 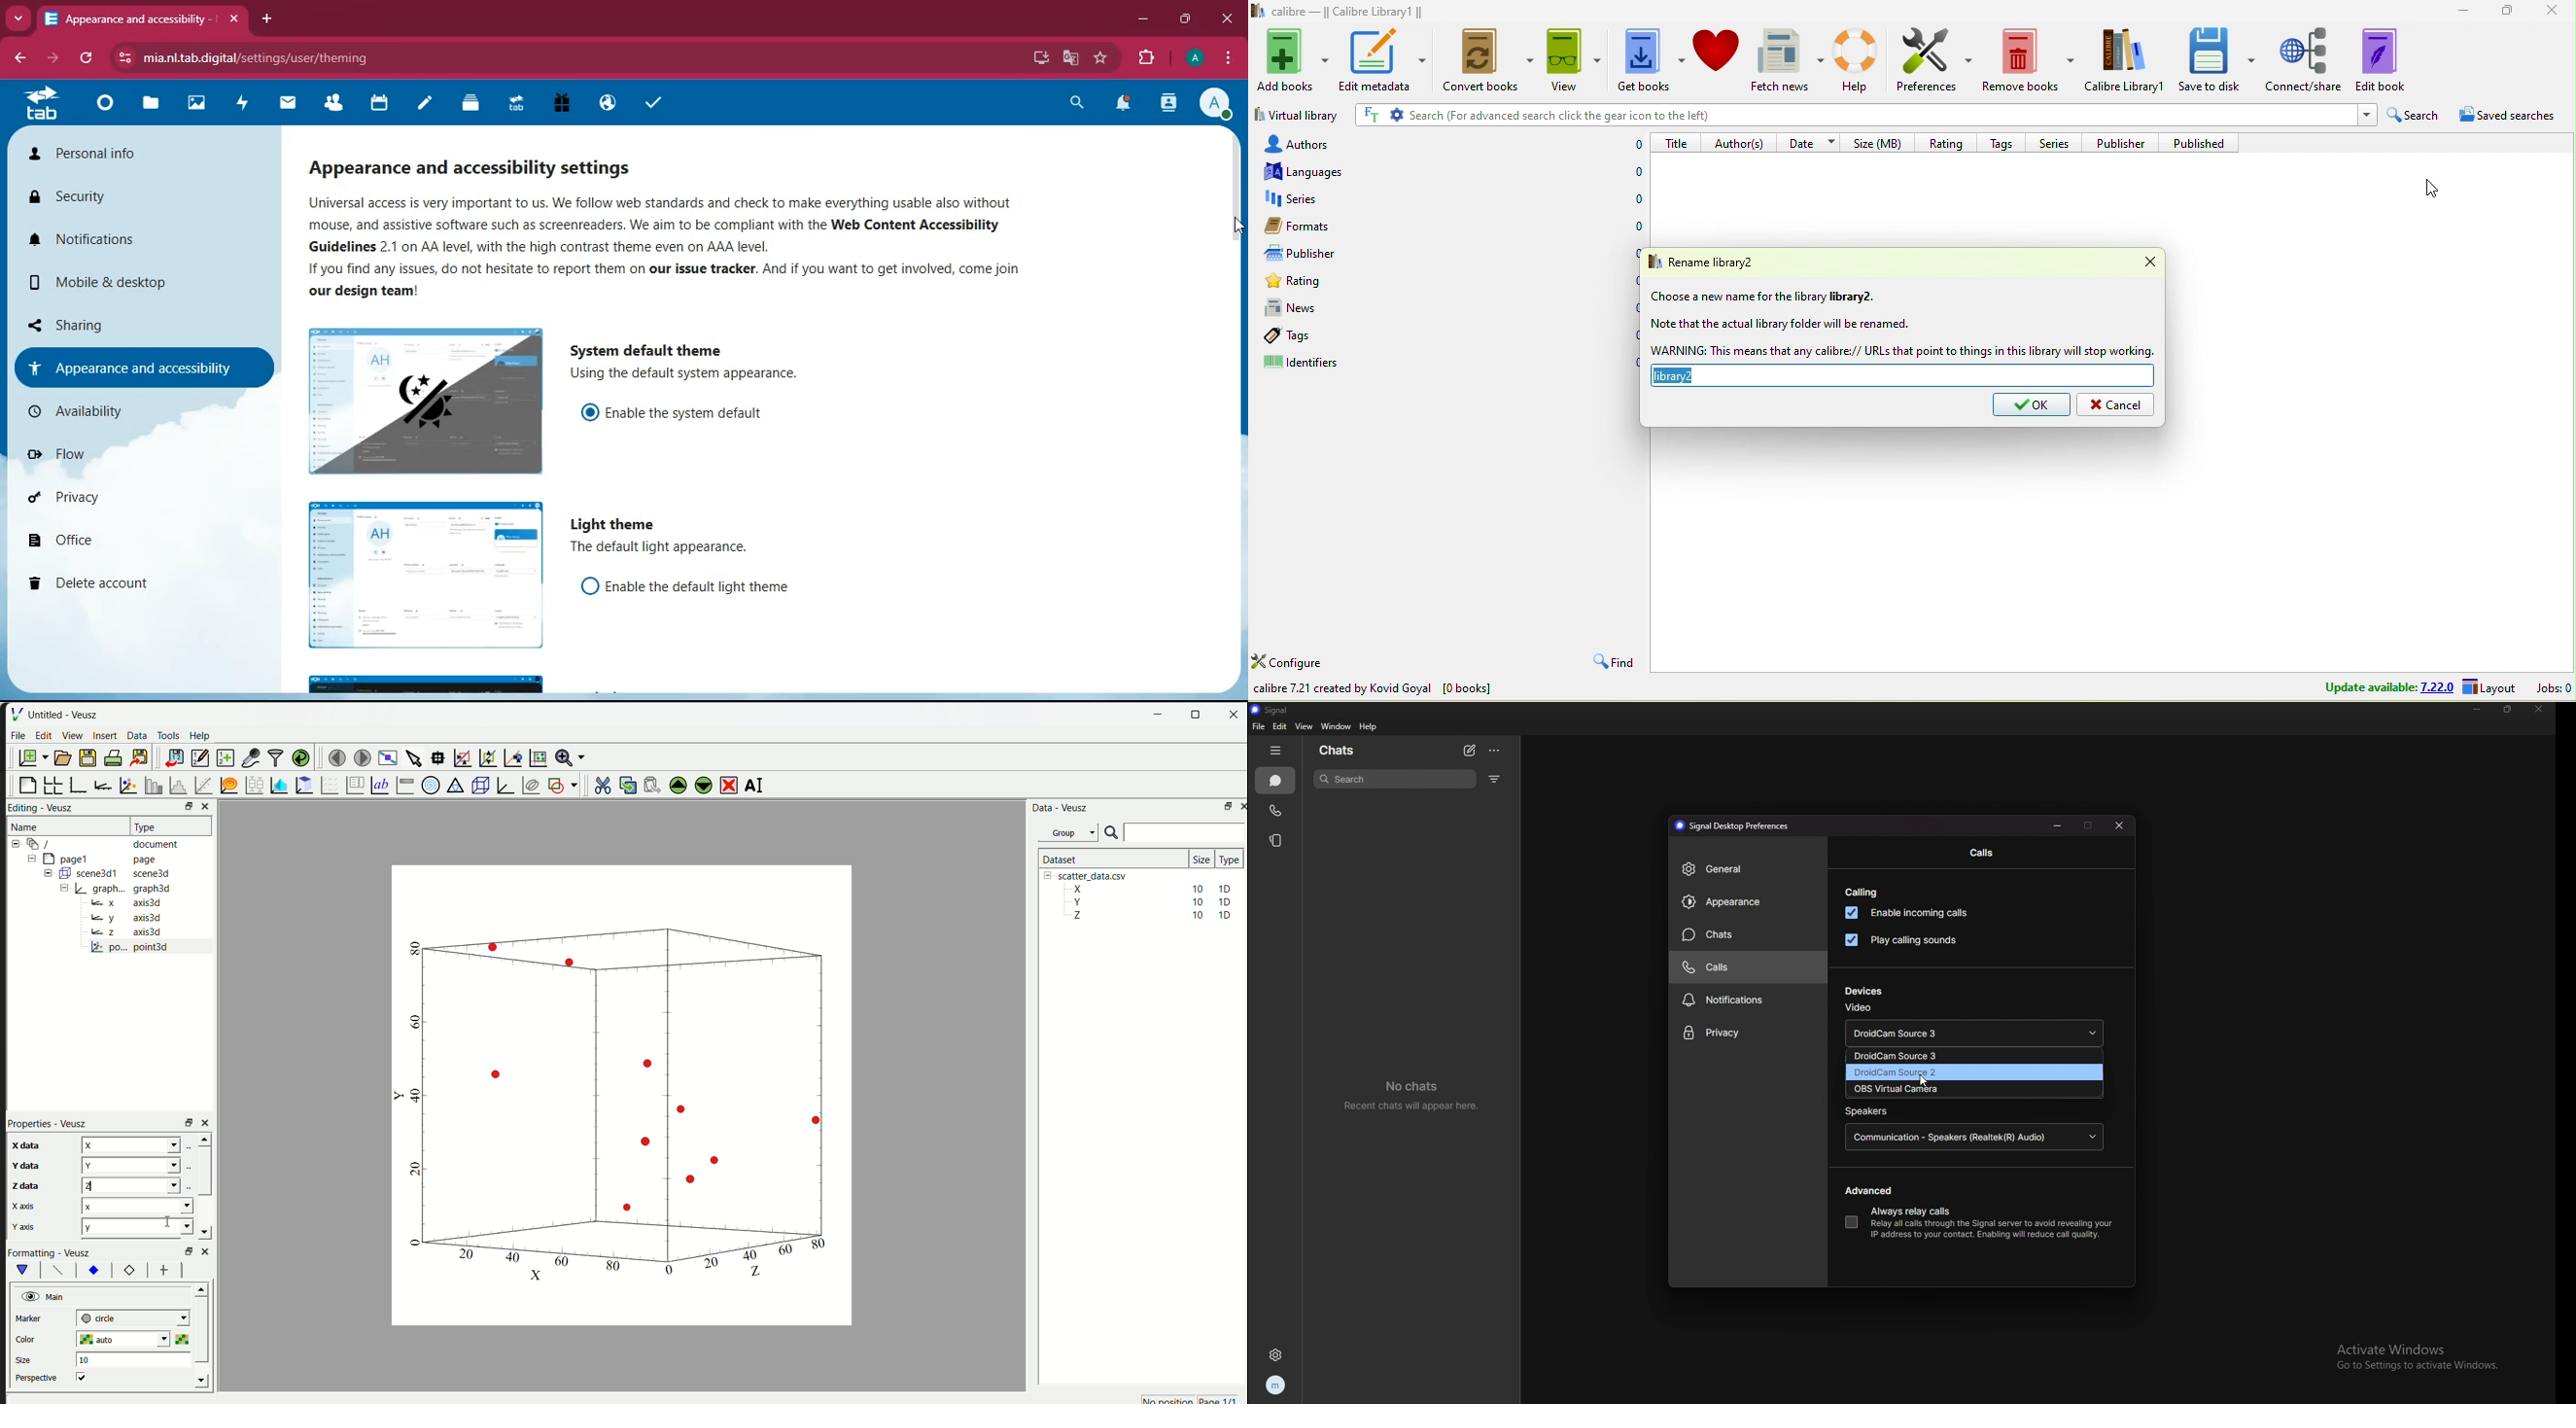 I want to click on appearance, so click(x=135, y=367).